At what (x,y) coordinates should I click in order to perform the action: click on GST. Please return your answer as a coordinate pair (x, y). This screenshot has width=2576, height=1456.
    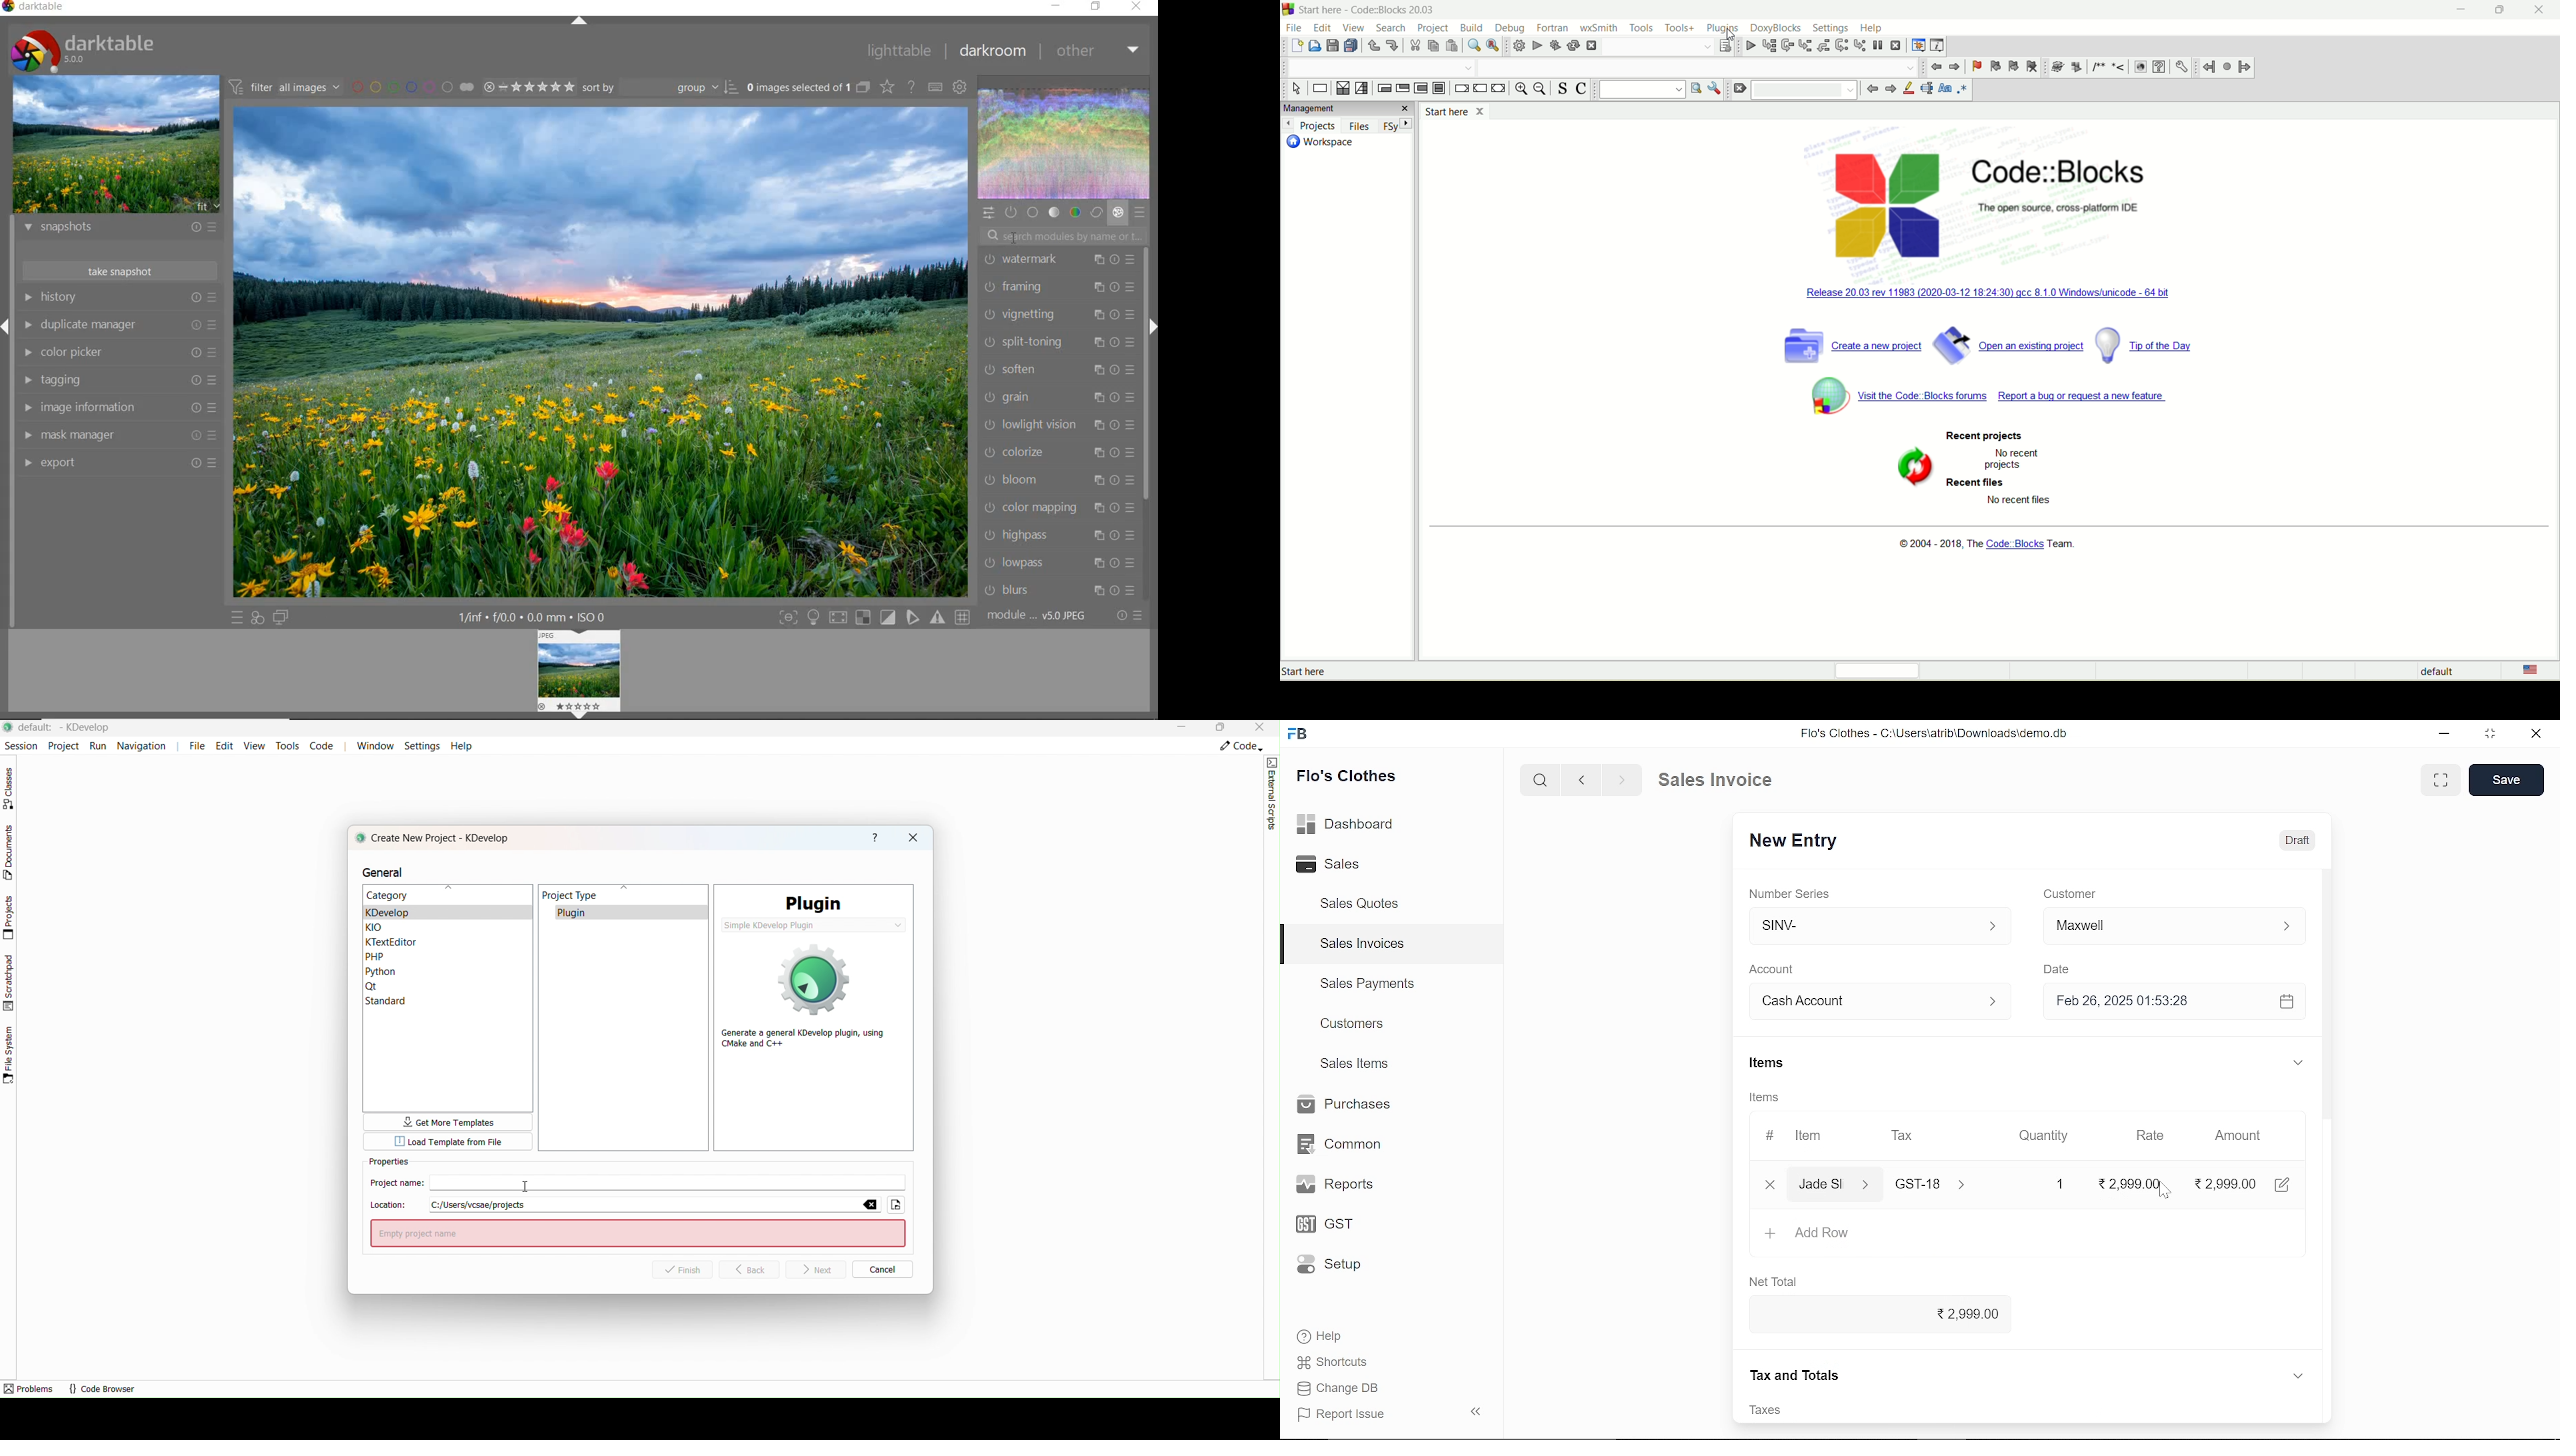
    Looking at the image, I should click on (1342, 1225).